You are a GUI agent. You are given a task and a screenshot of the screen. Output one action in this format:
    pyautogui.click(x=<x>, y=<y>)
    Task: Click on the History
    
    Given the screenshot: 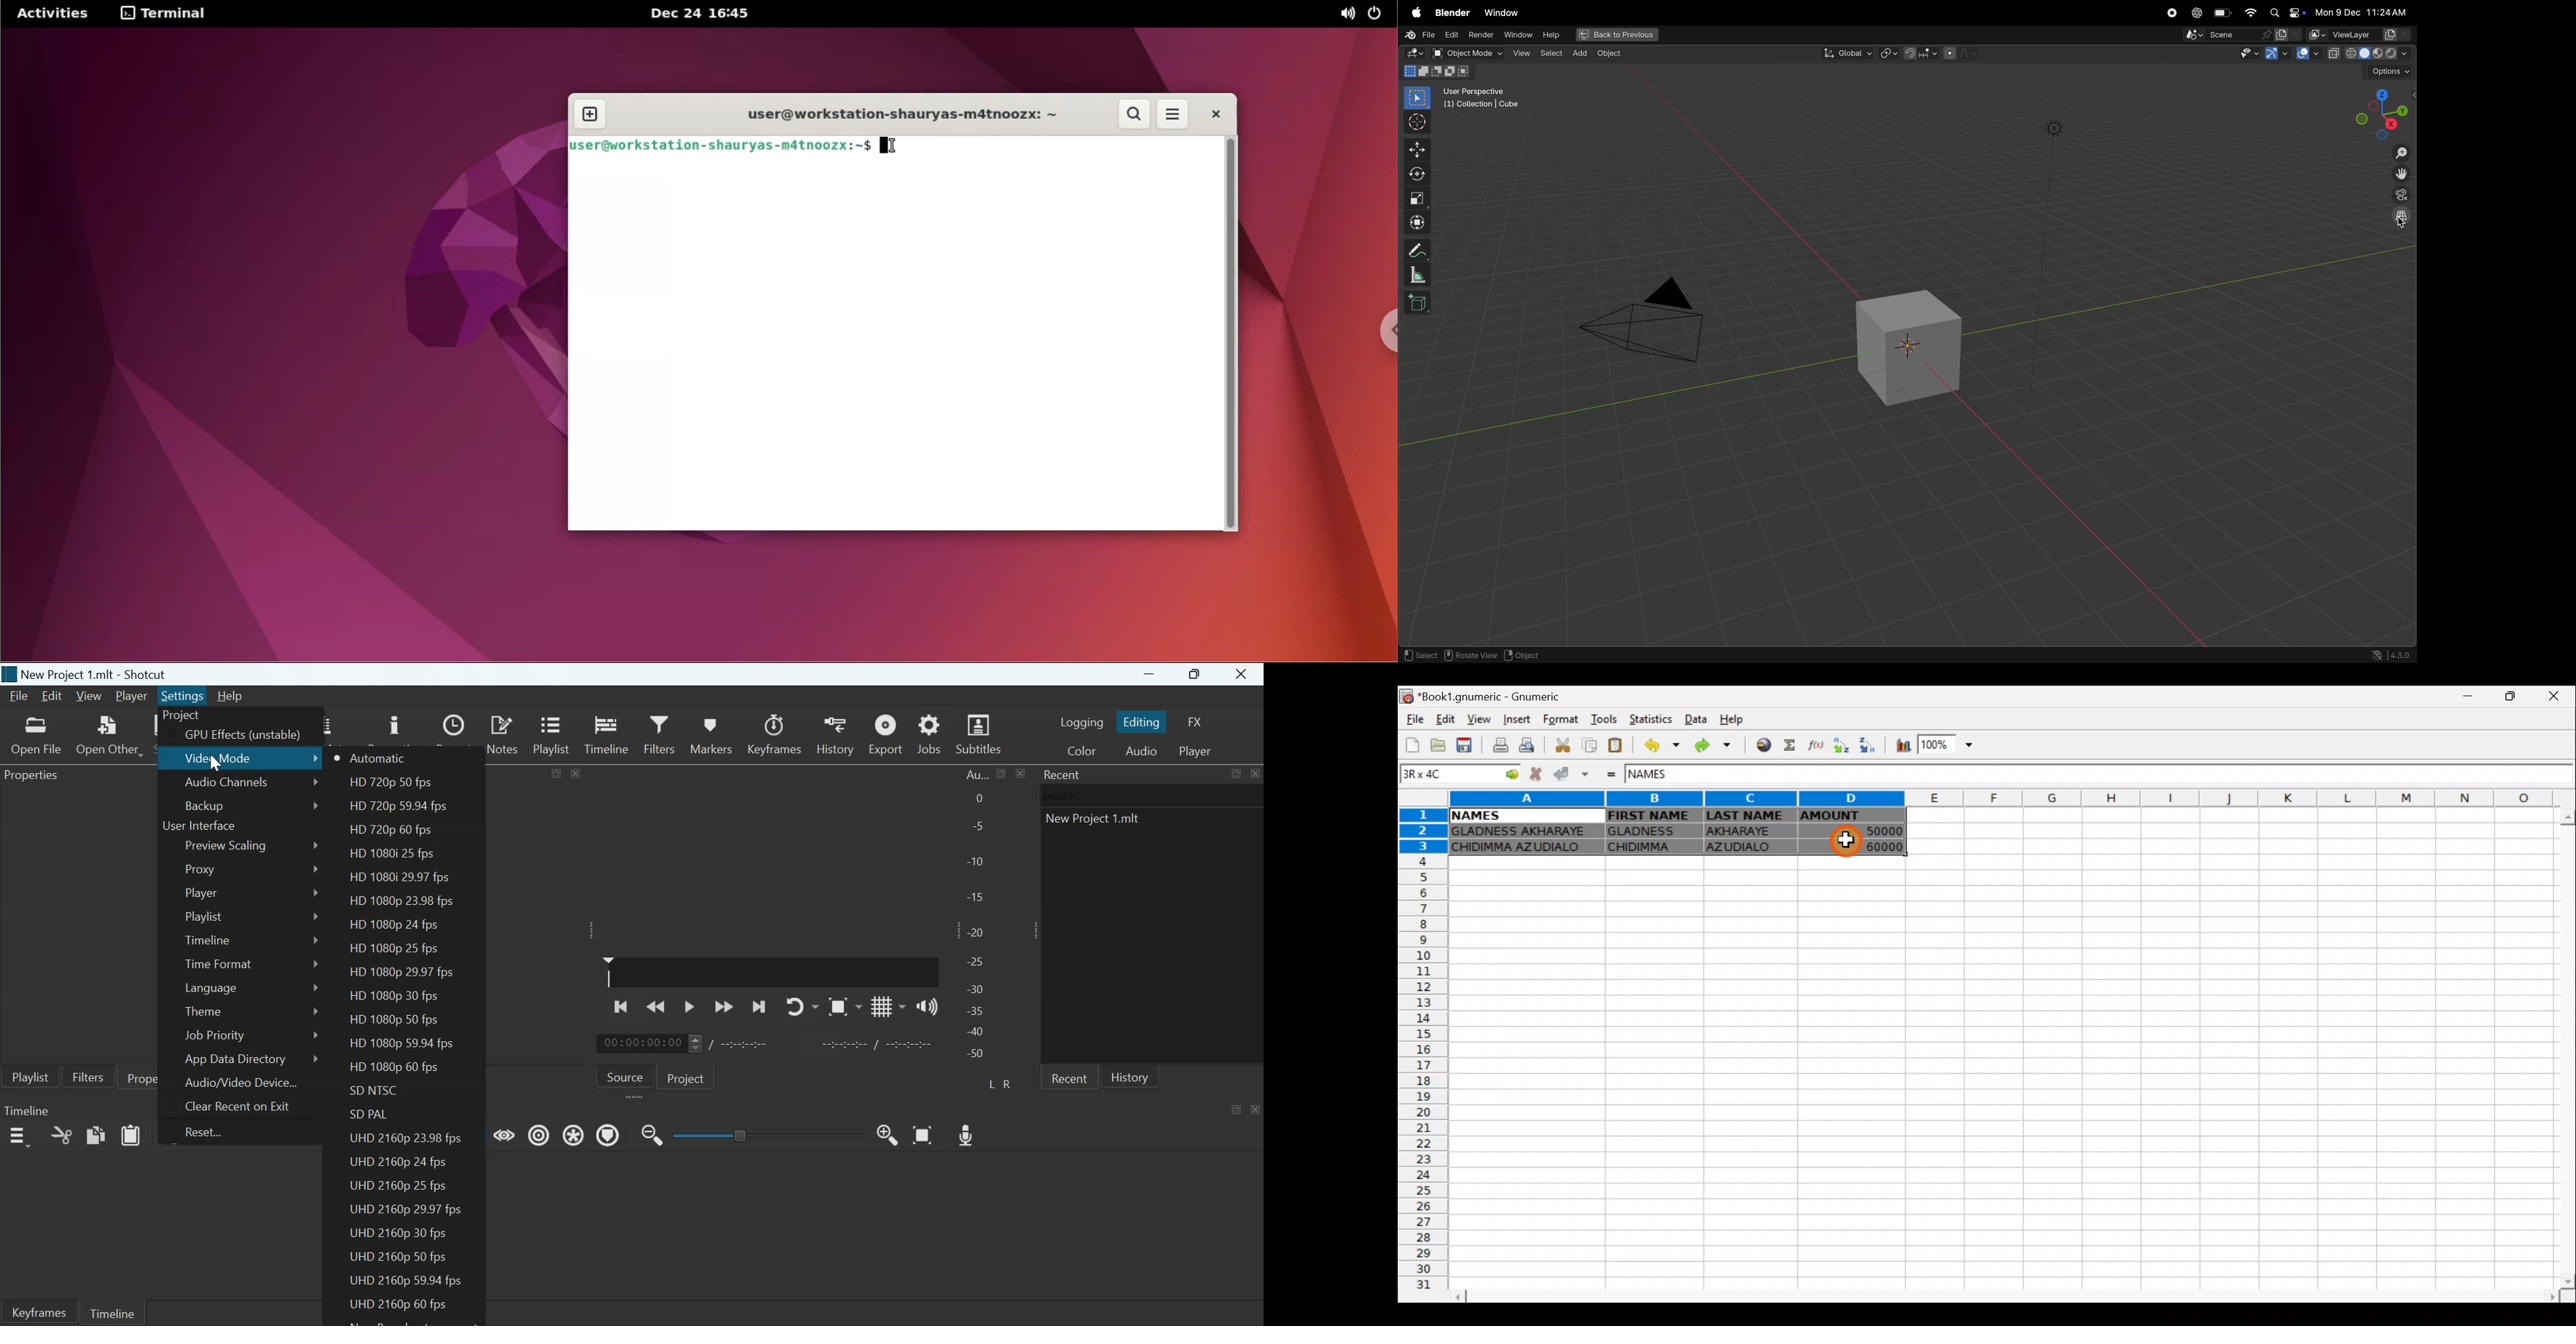 What is the action you would take?
    pyautogui.click(x=835, y=734)
    